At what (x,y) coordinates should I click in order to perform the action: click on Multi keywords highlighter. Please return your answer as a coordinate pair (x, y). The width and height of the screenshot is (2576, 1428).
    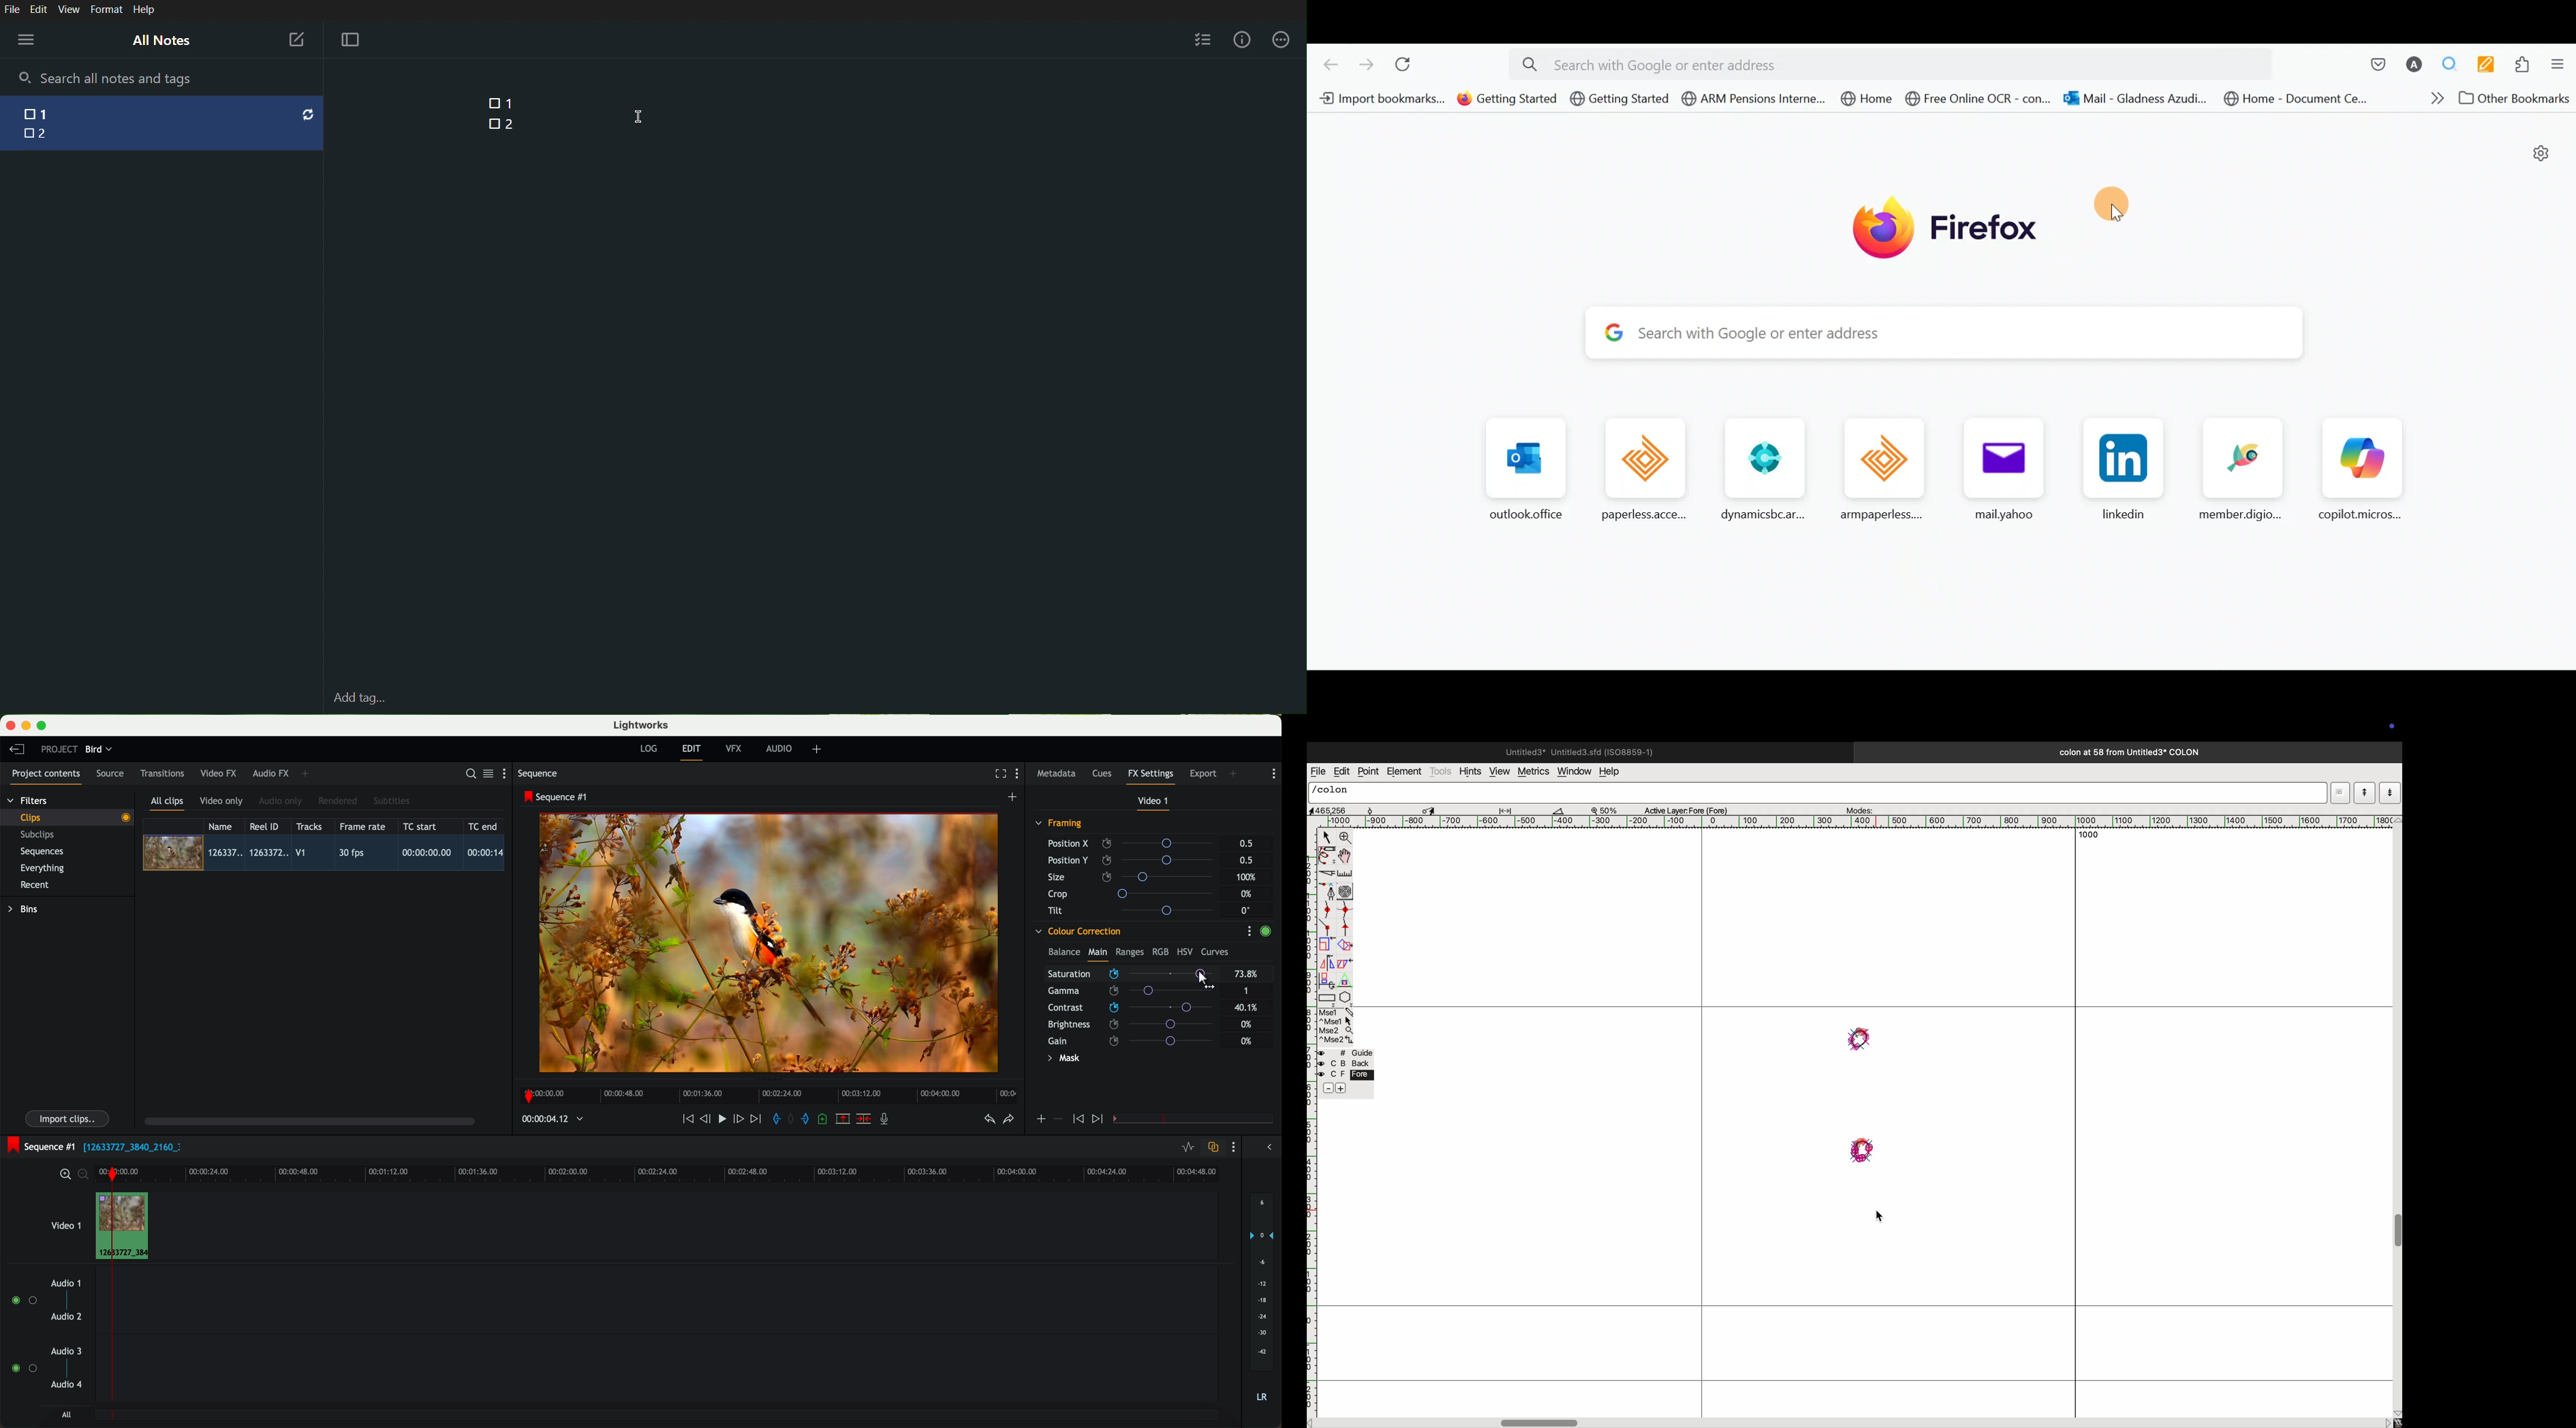
    Looking at the image, I should click on (2490, 64).